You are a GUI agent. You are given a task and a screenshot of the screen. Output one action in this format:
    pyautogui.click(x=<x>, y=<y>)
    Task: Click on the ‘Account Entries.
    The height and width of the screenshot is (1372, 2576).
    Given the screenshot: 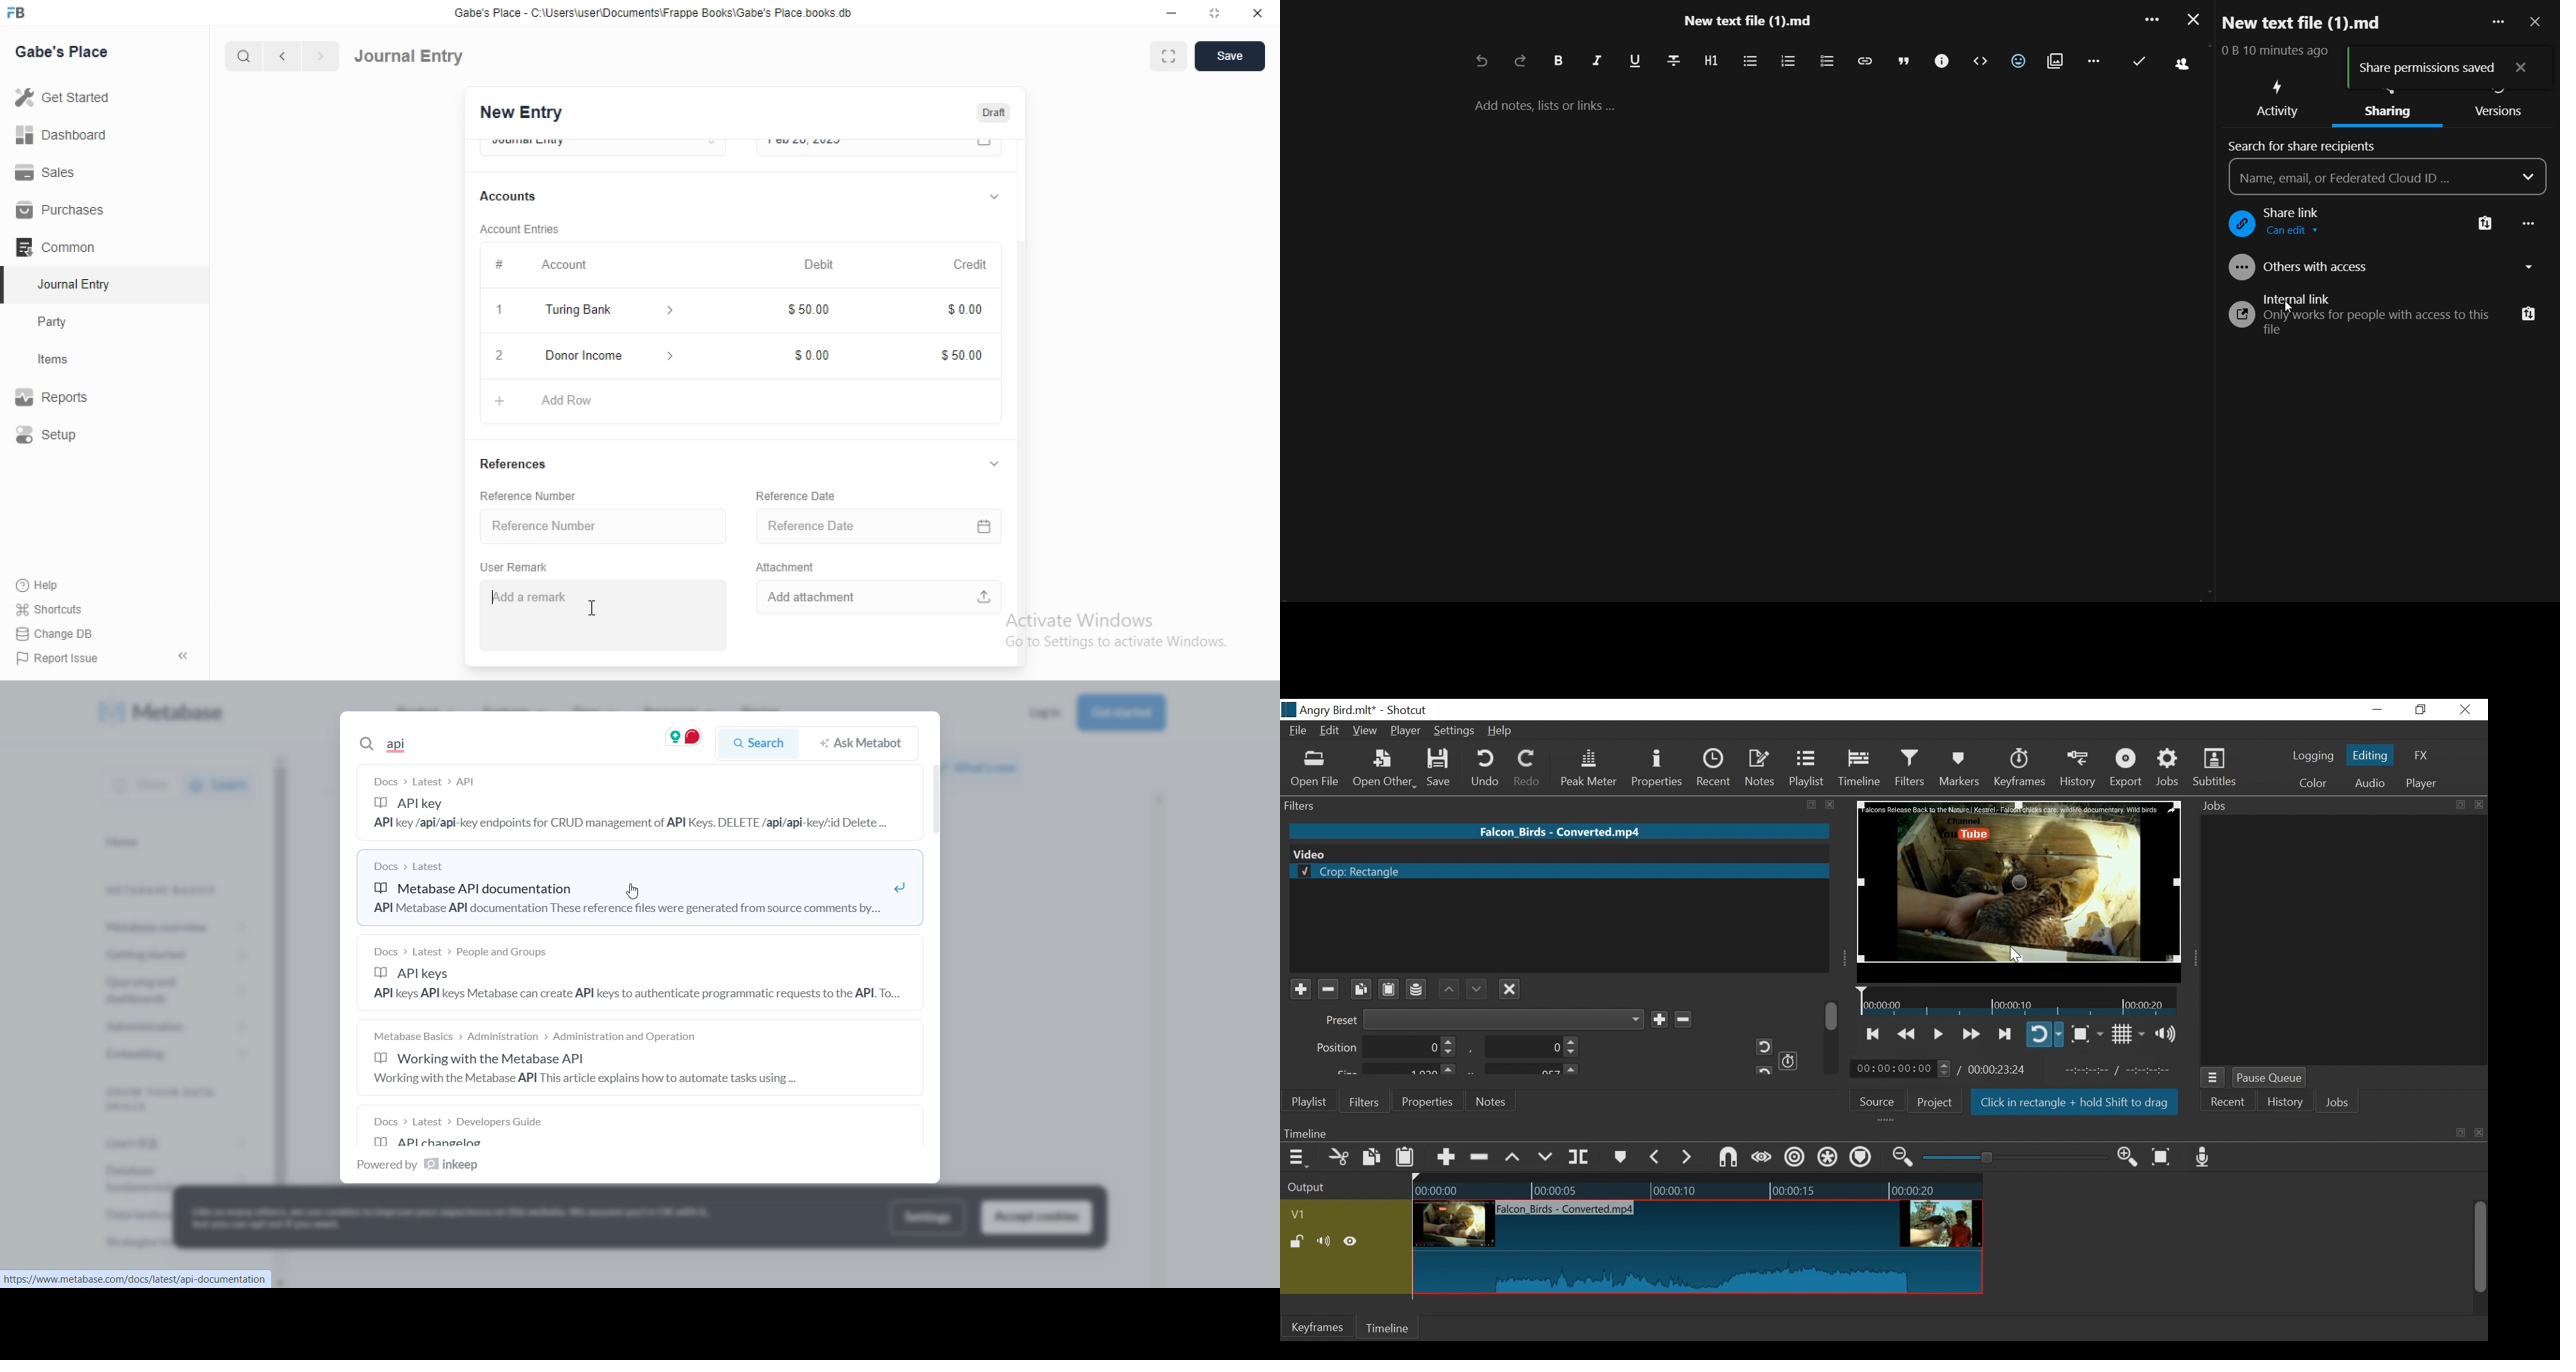 What is the action you would take?
    pyautogui.click(x=522, y=232)
    